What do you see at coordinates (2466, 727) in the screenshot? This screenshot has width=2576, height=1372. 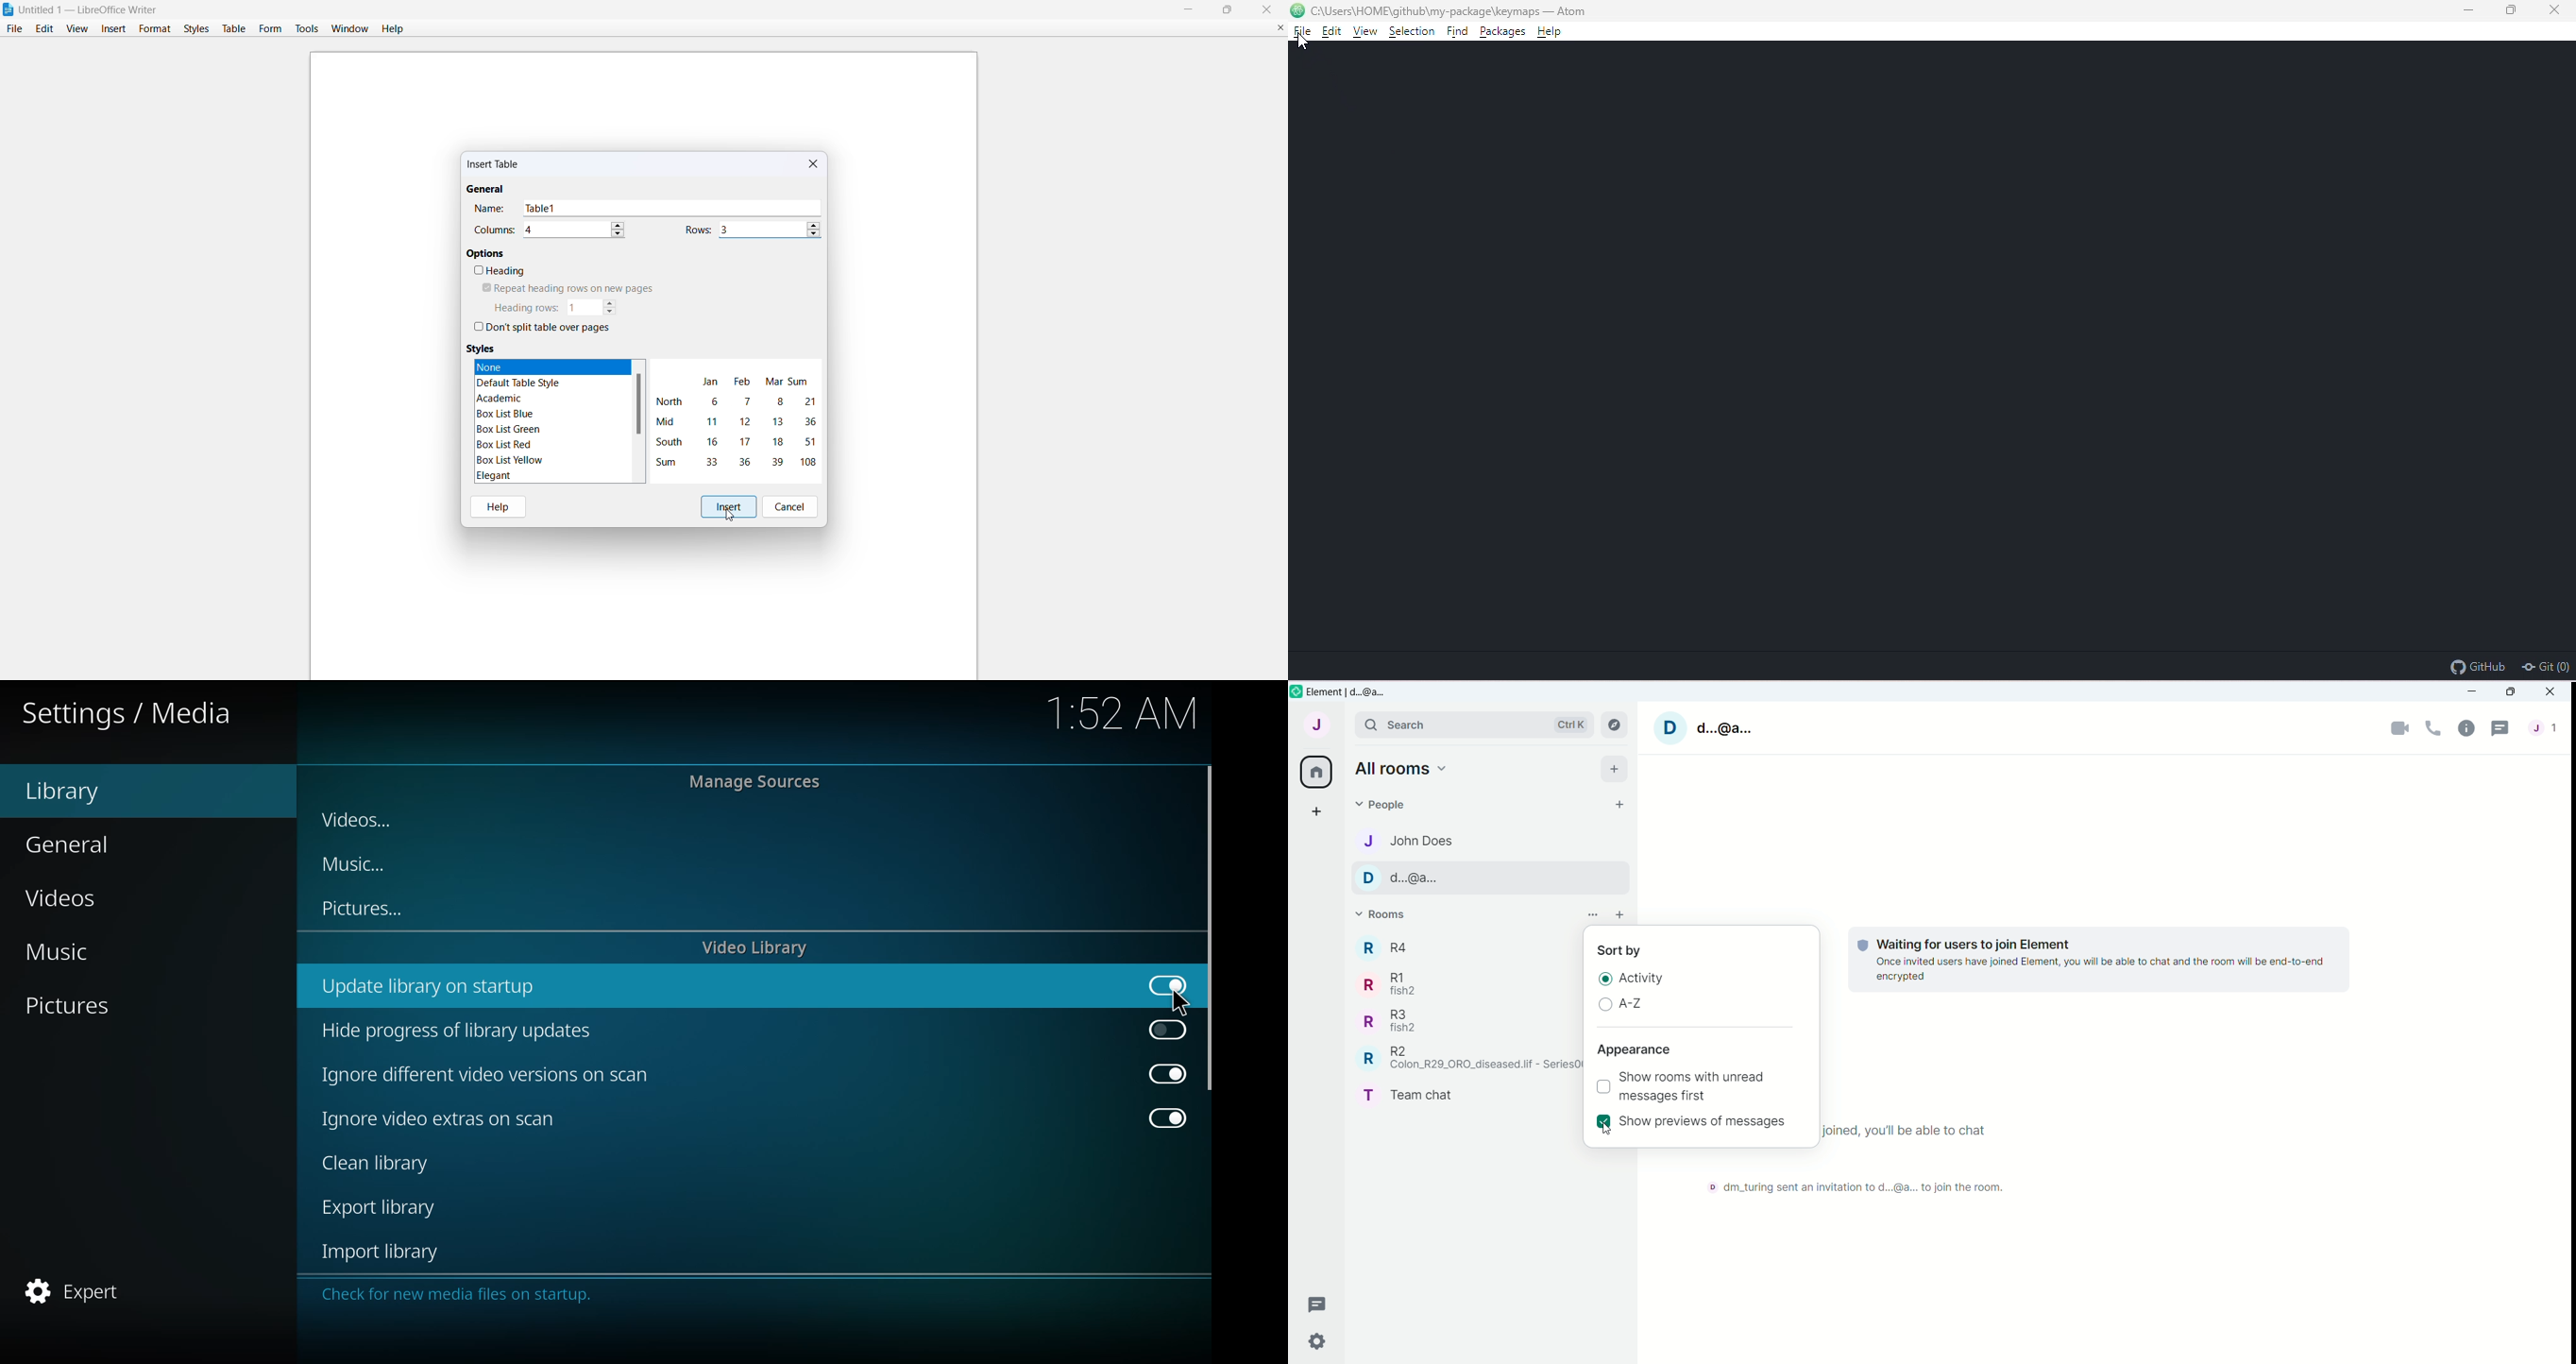 I see `Room Info` at bounding box center [2466, 727].